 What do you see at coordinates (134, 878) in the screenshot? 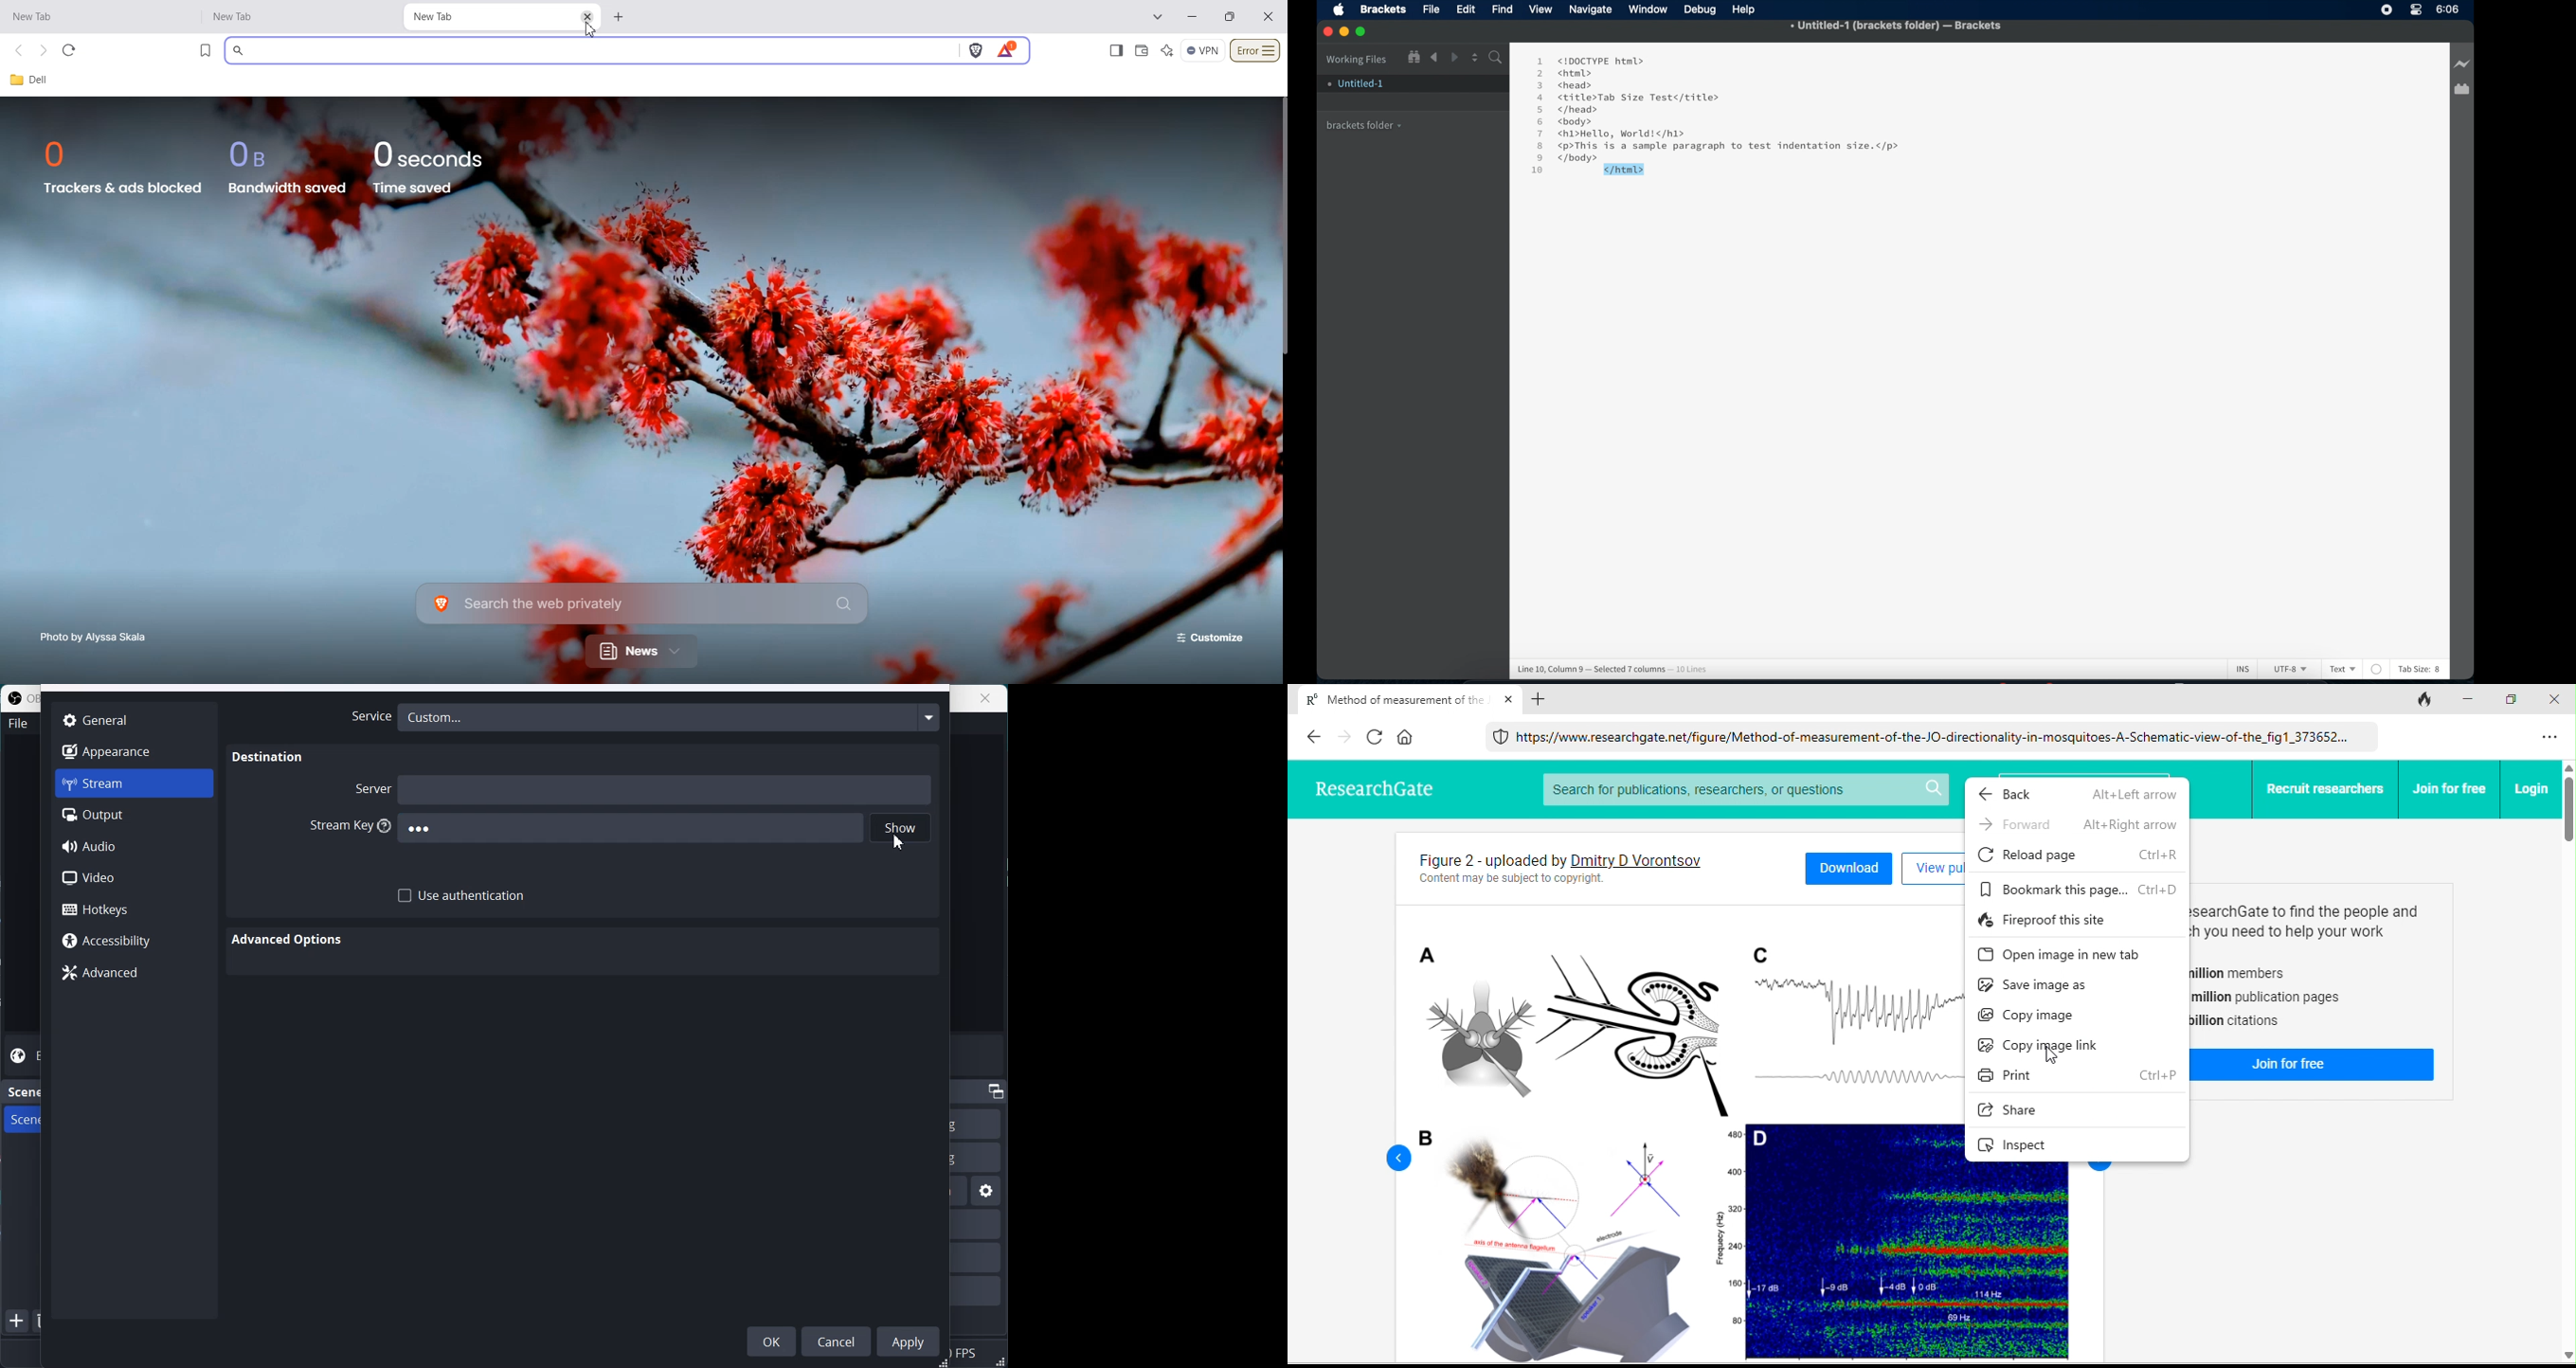
I see `Video` at bounding box center [134, 878].